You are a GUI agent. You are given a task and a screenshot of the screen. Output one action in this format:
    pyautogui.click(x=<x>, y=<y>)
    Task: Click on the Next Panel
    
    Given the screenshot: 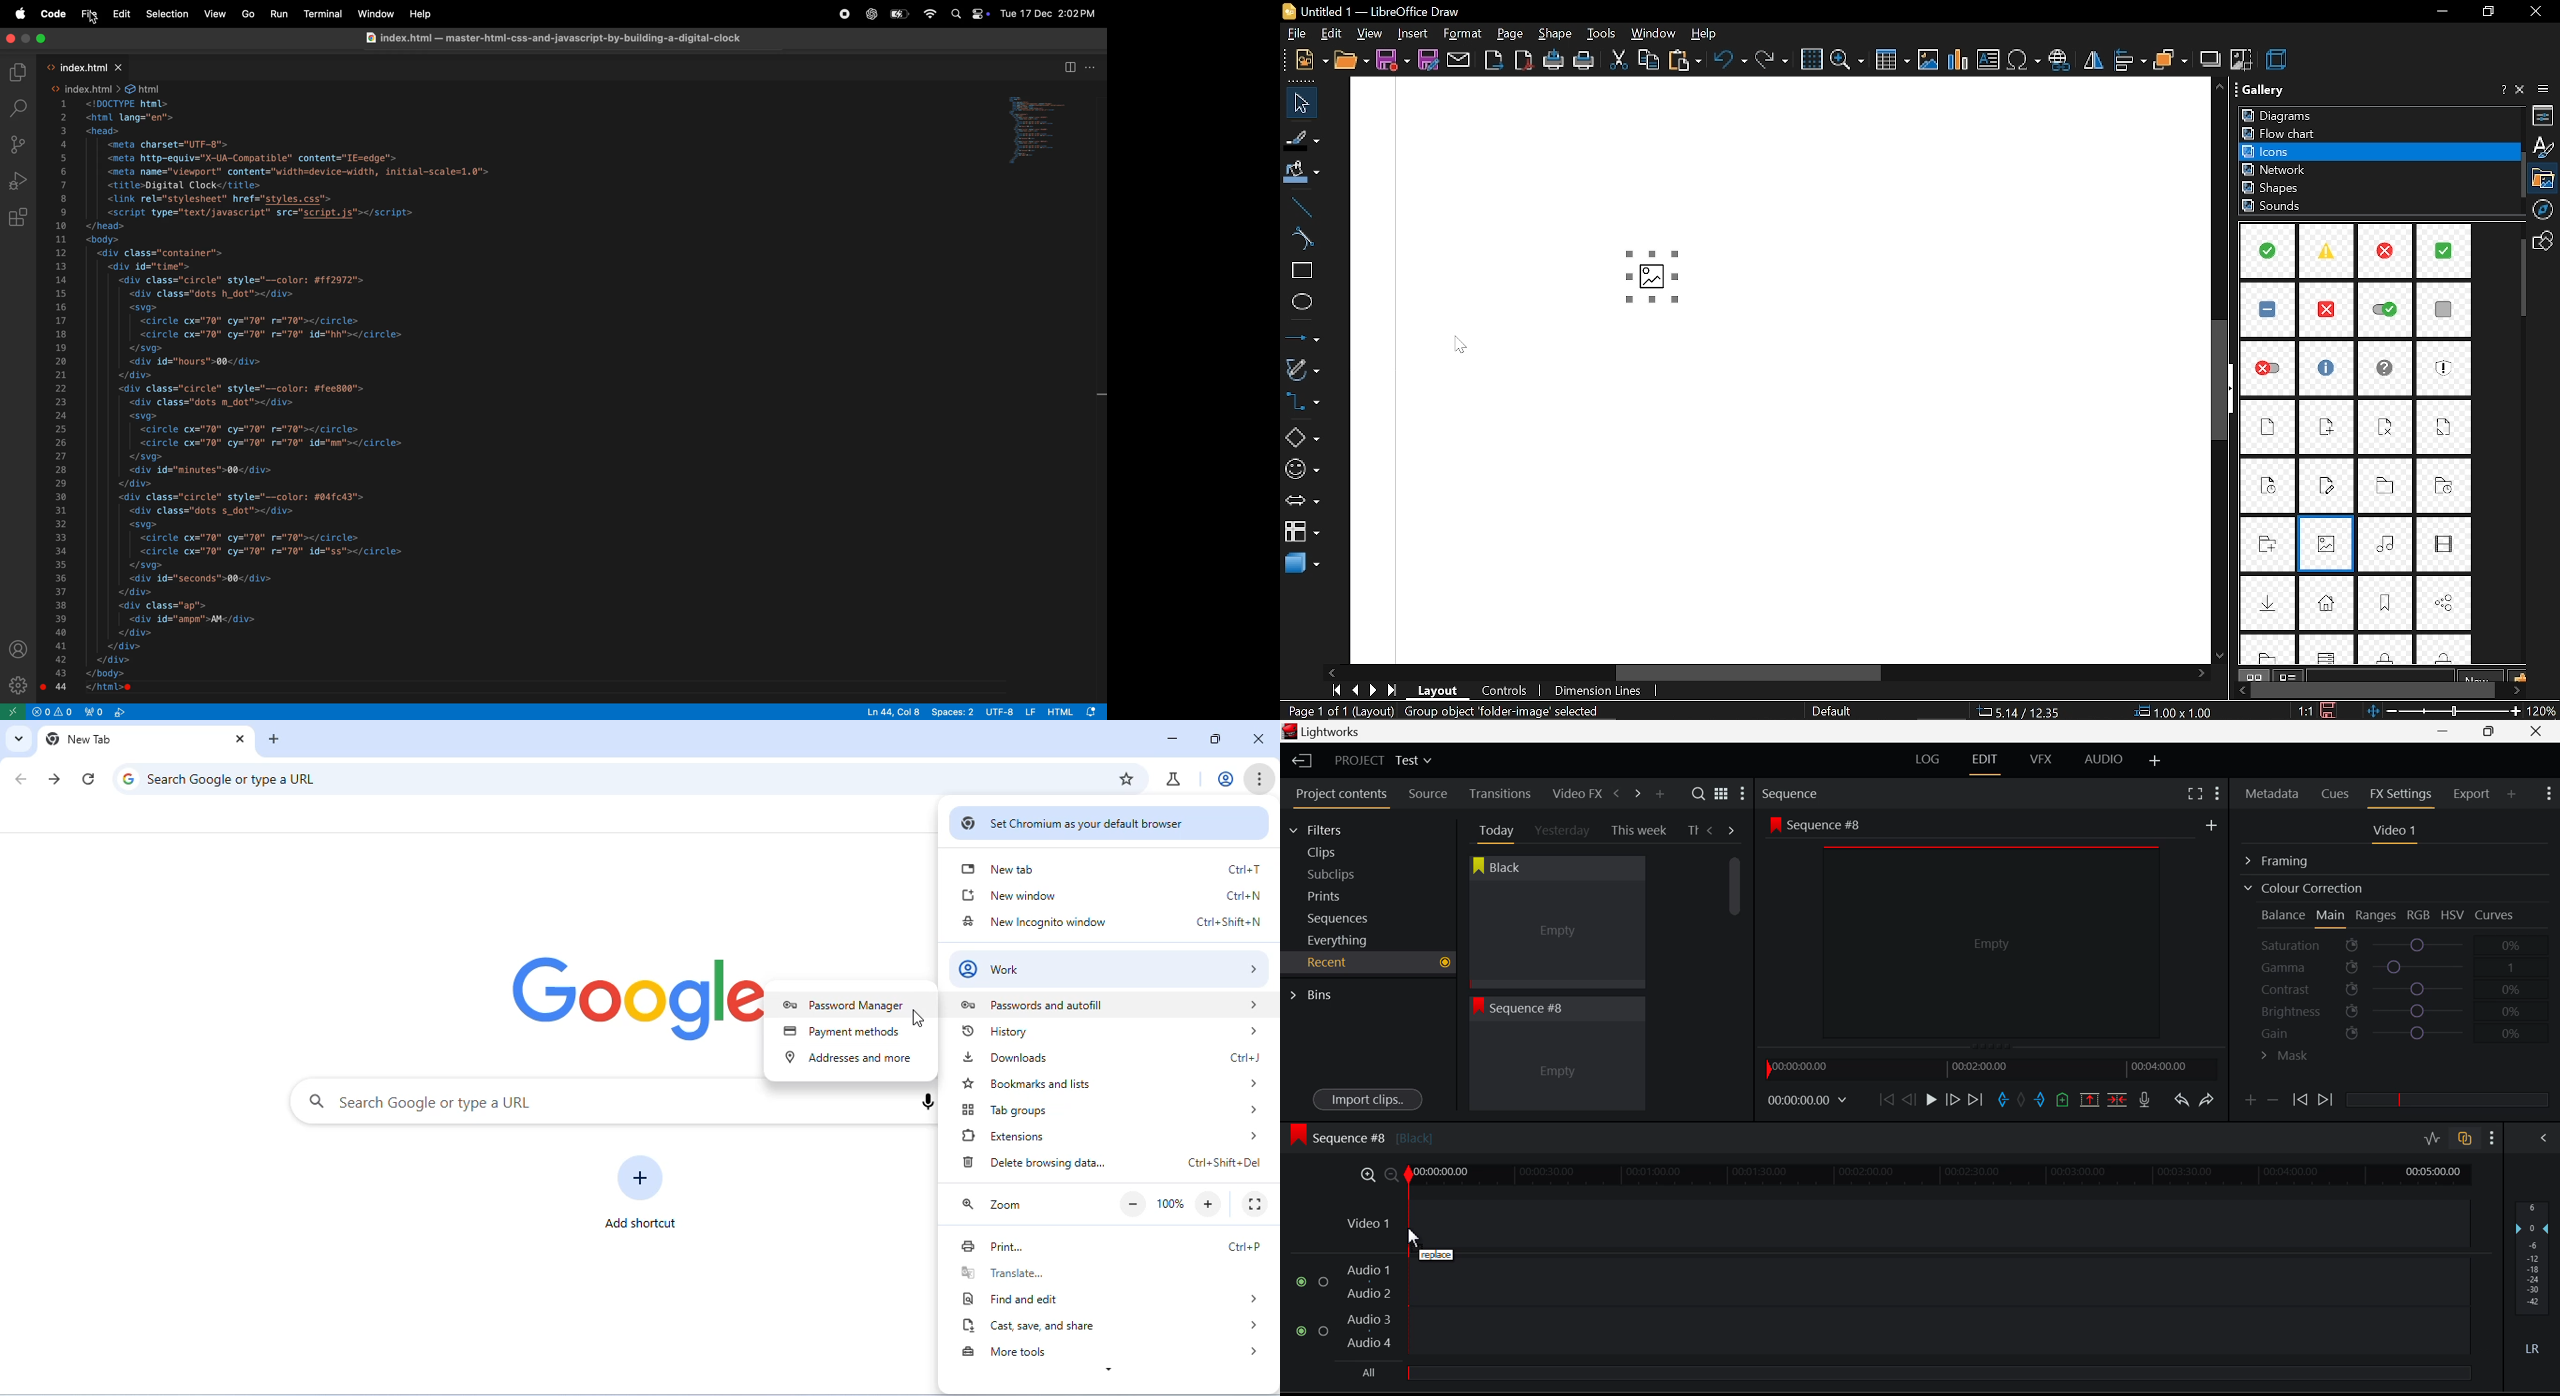 What is the action you would take?
    pyautogui.click(x=1635, y=793)
    